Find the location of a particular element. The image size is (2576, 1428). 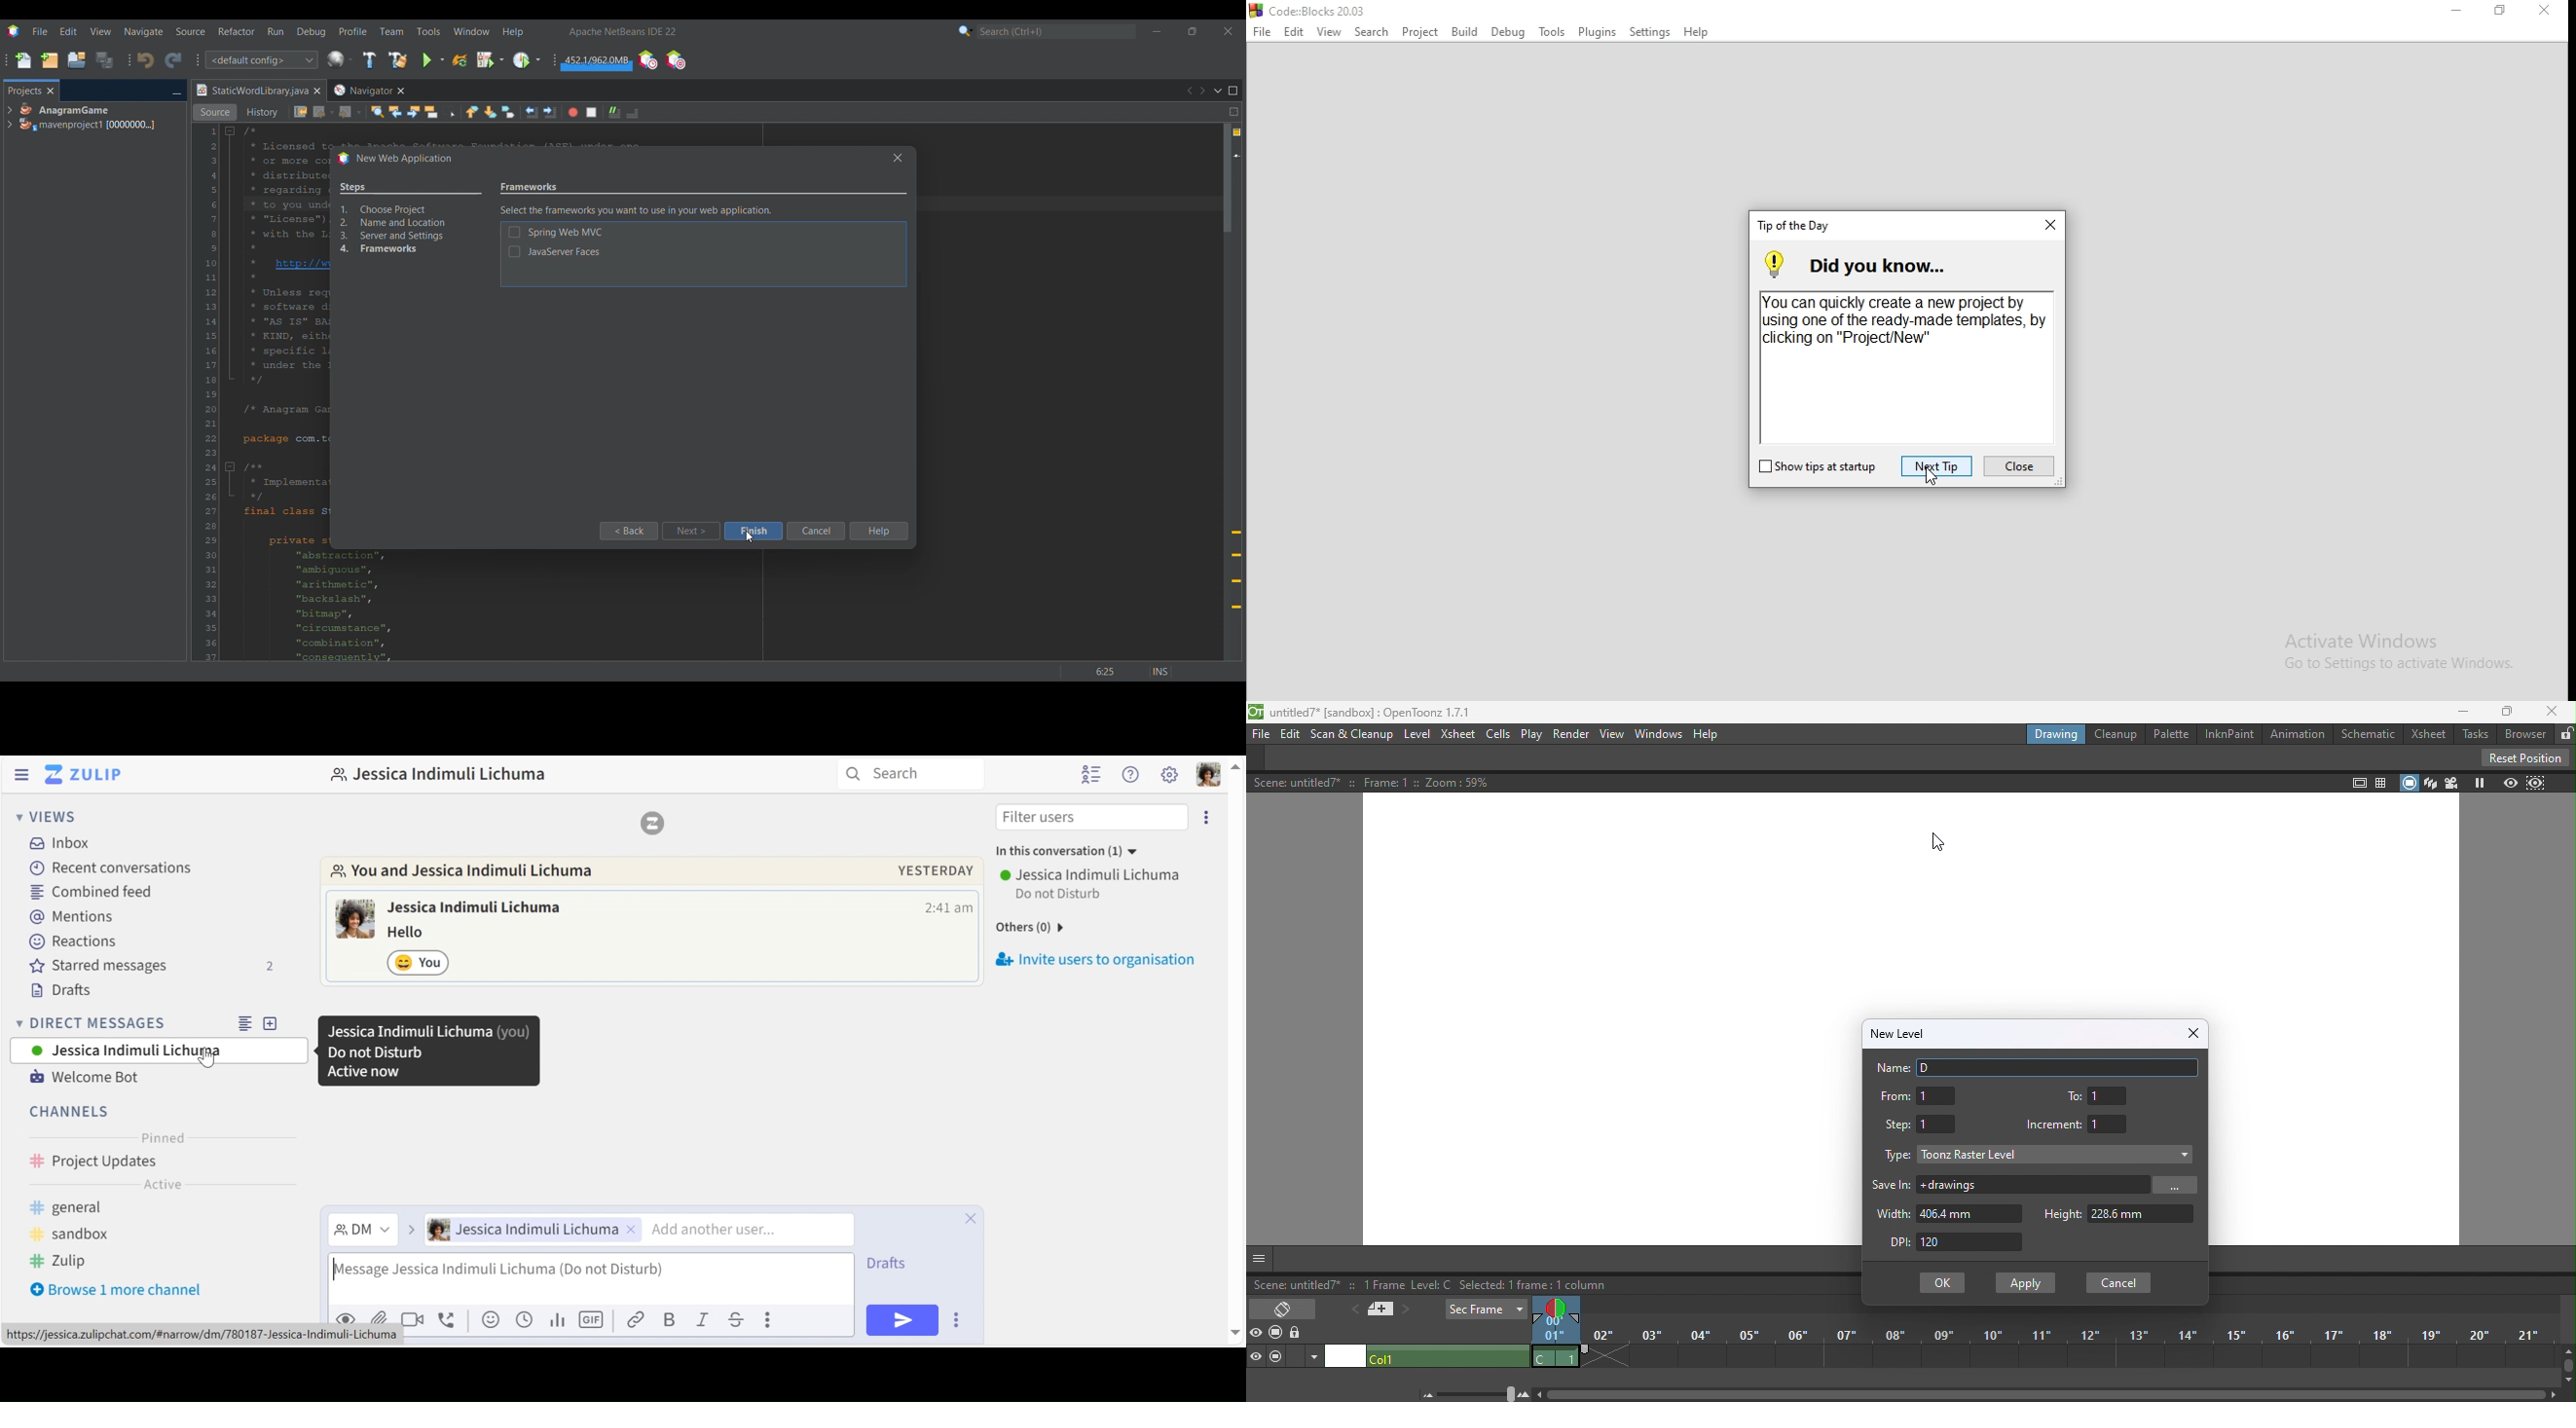

Send options is located at coordinates (956, 1320).